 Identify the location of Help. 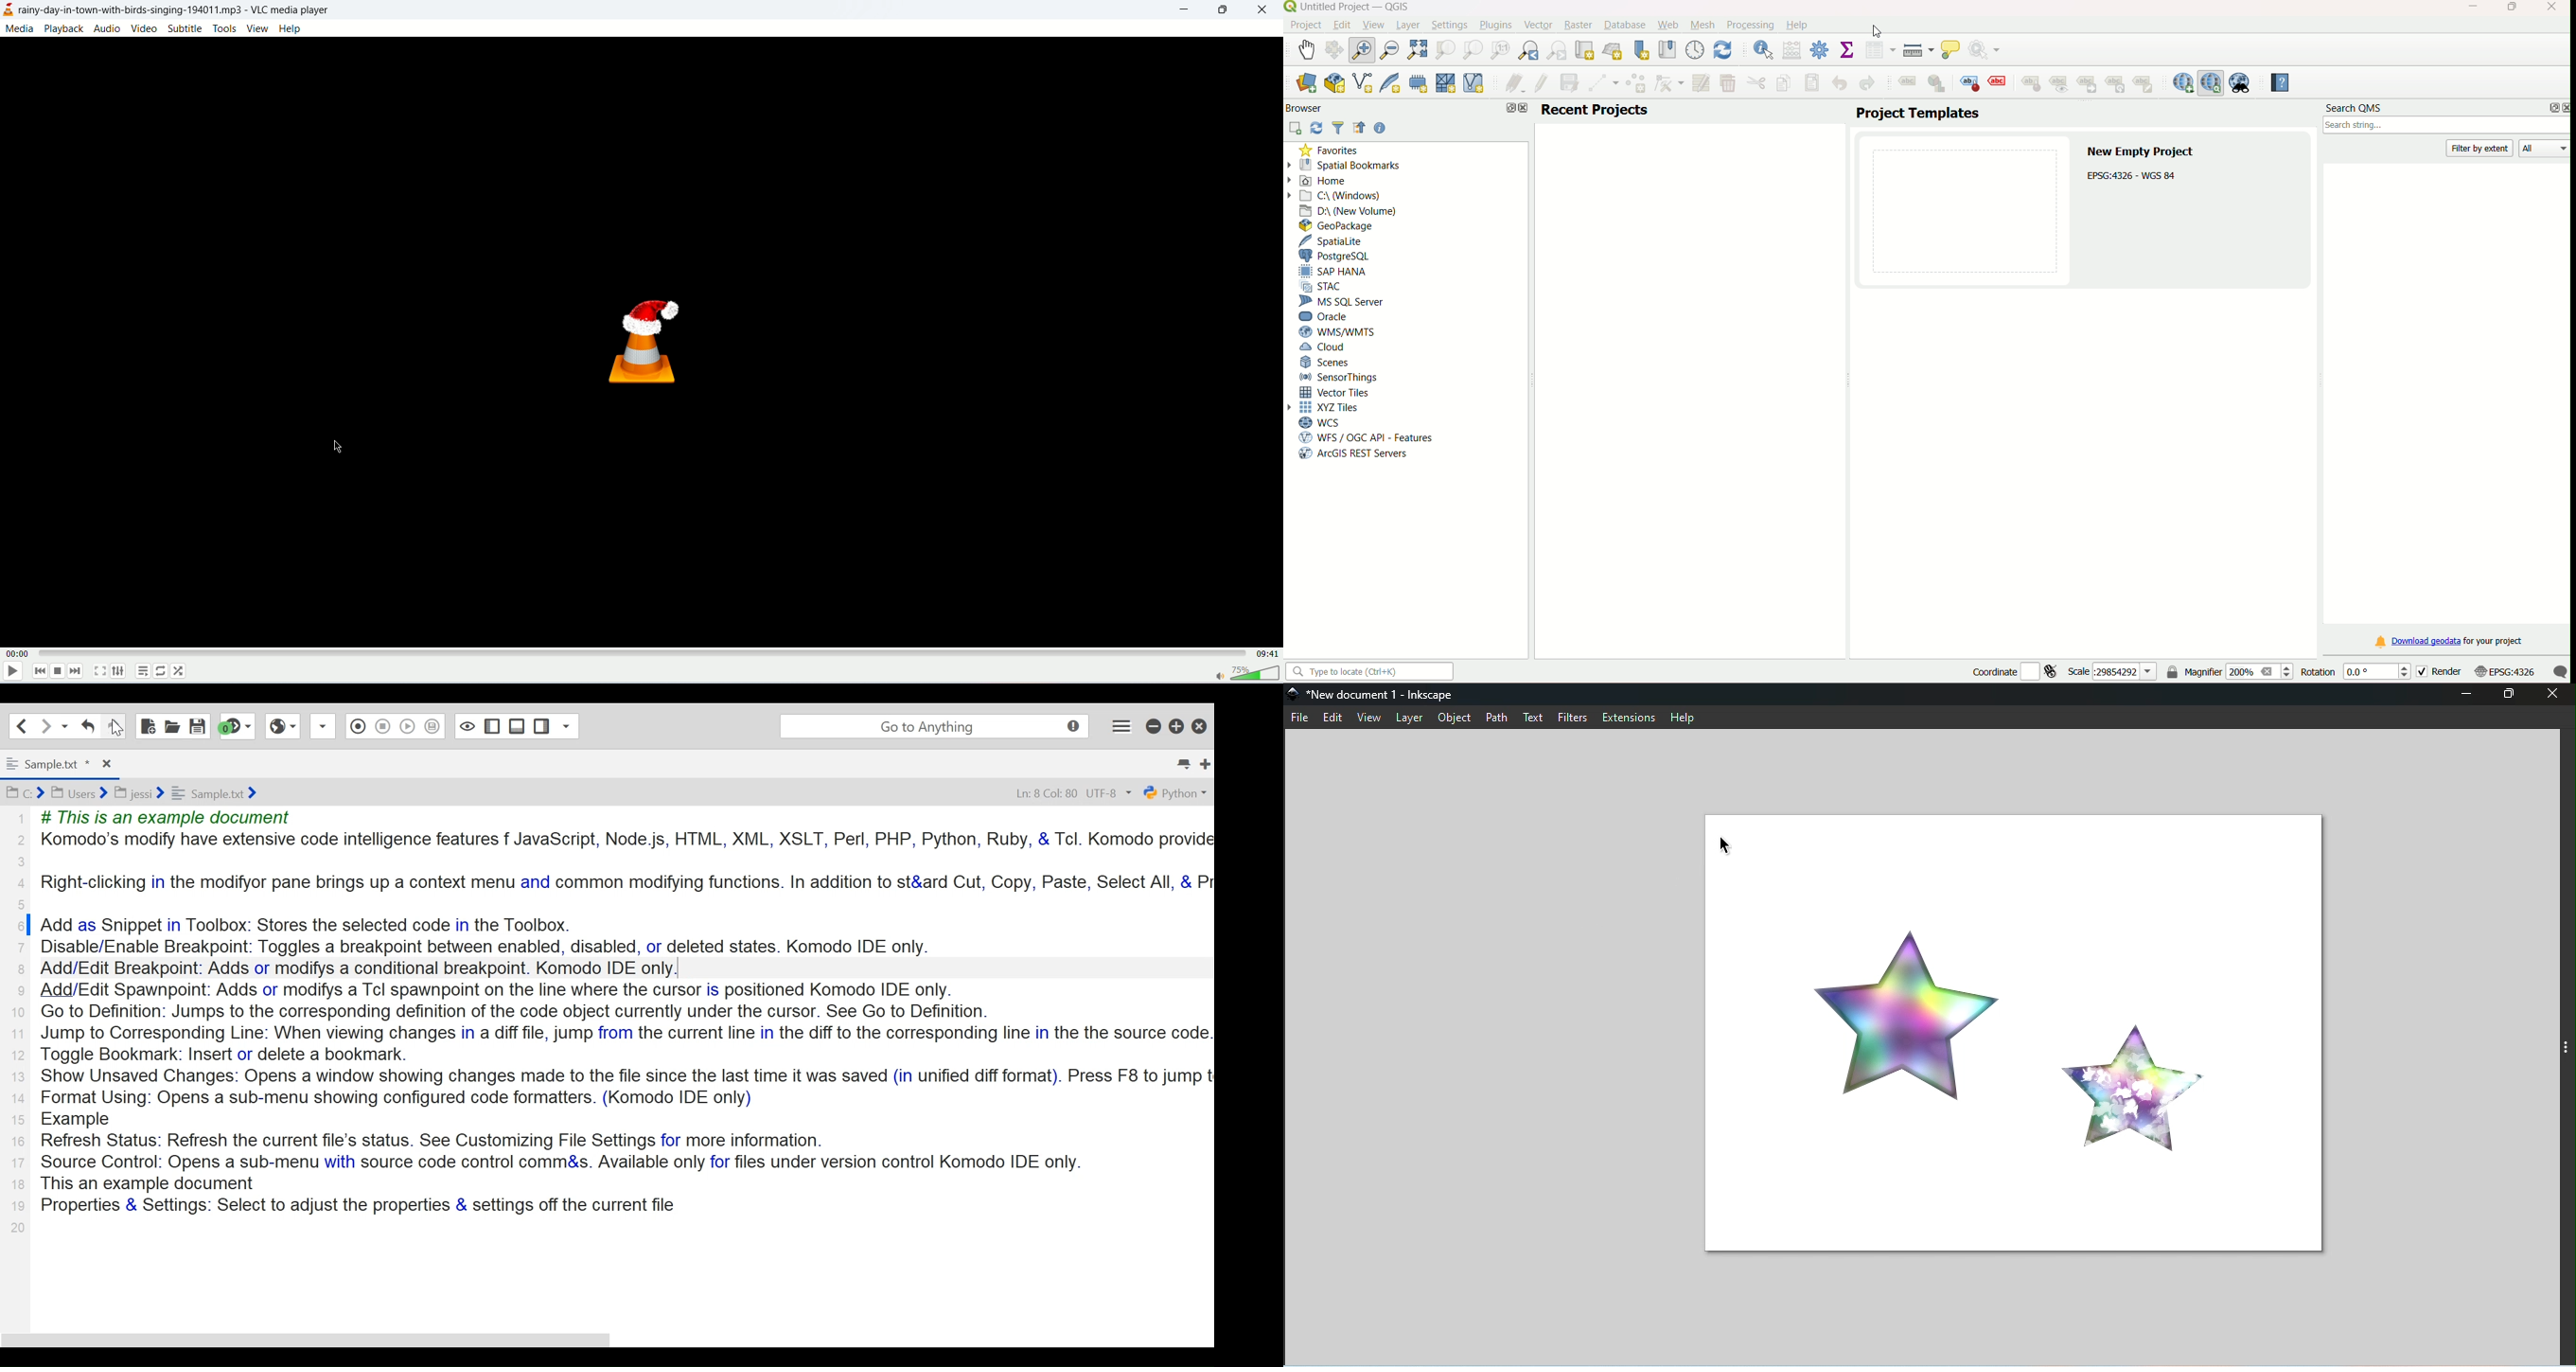
(1685, 717).